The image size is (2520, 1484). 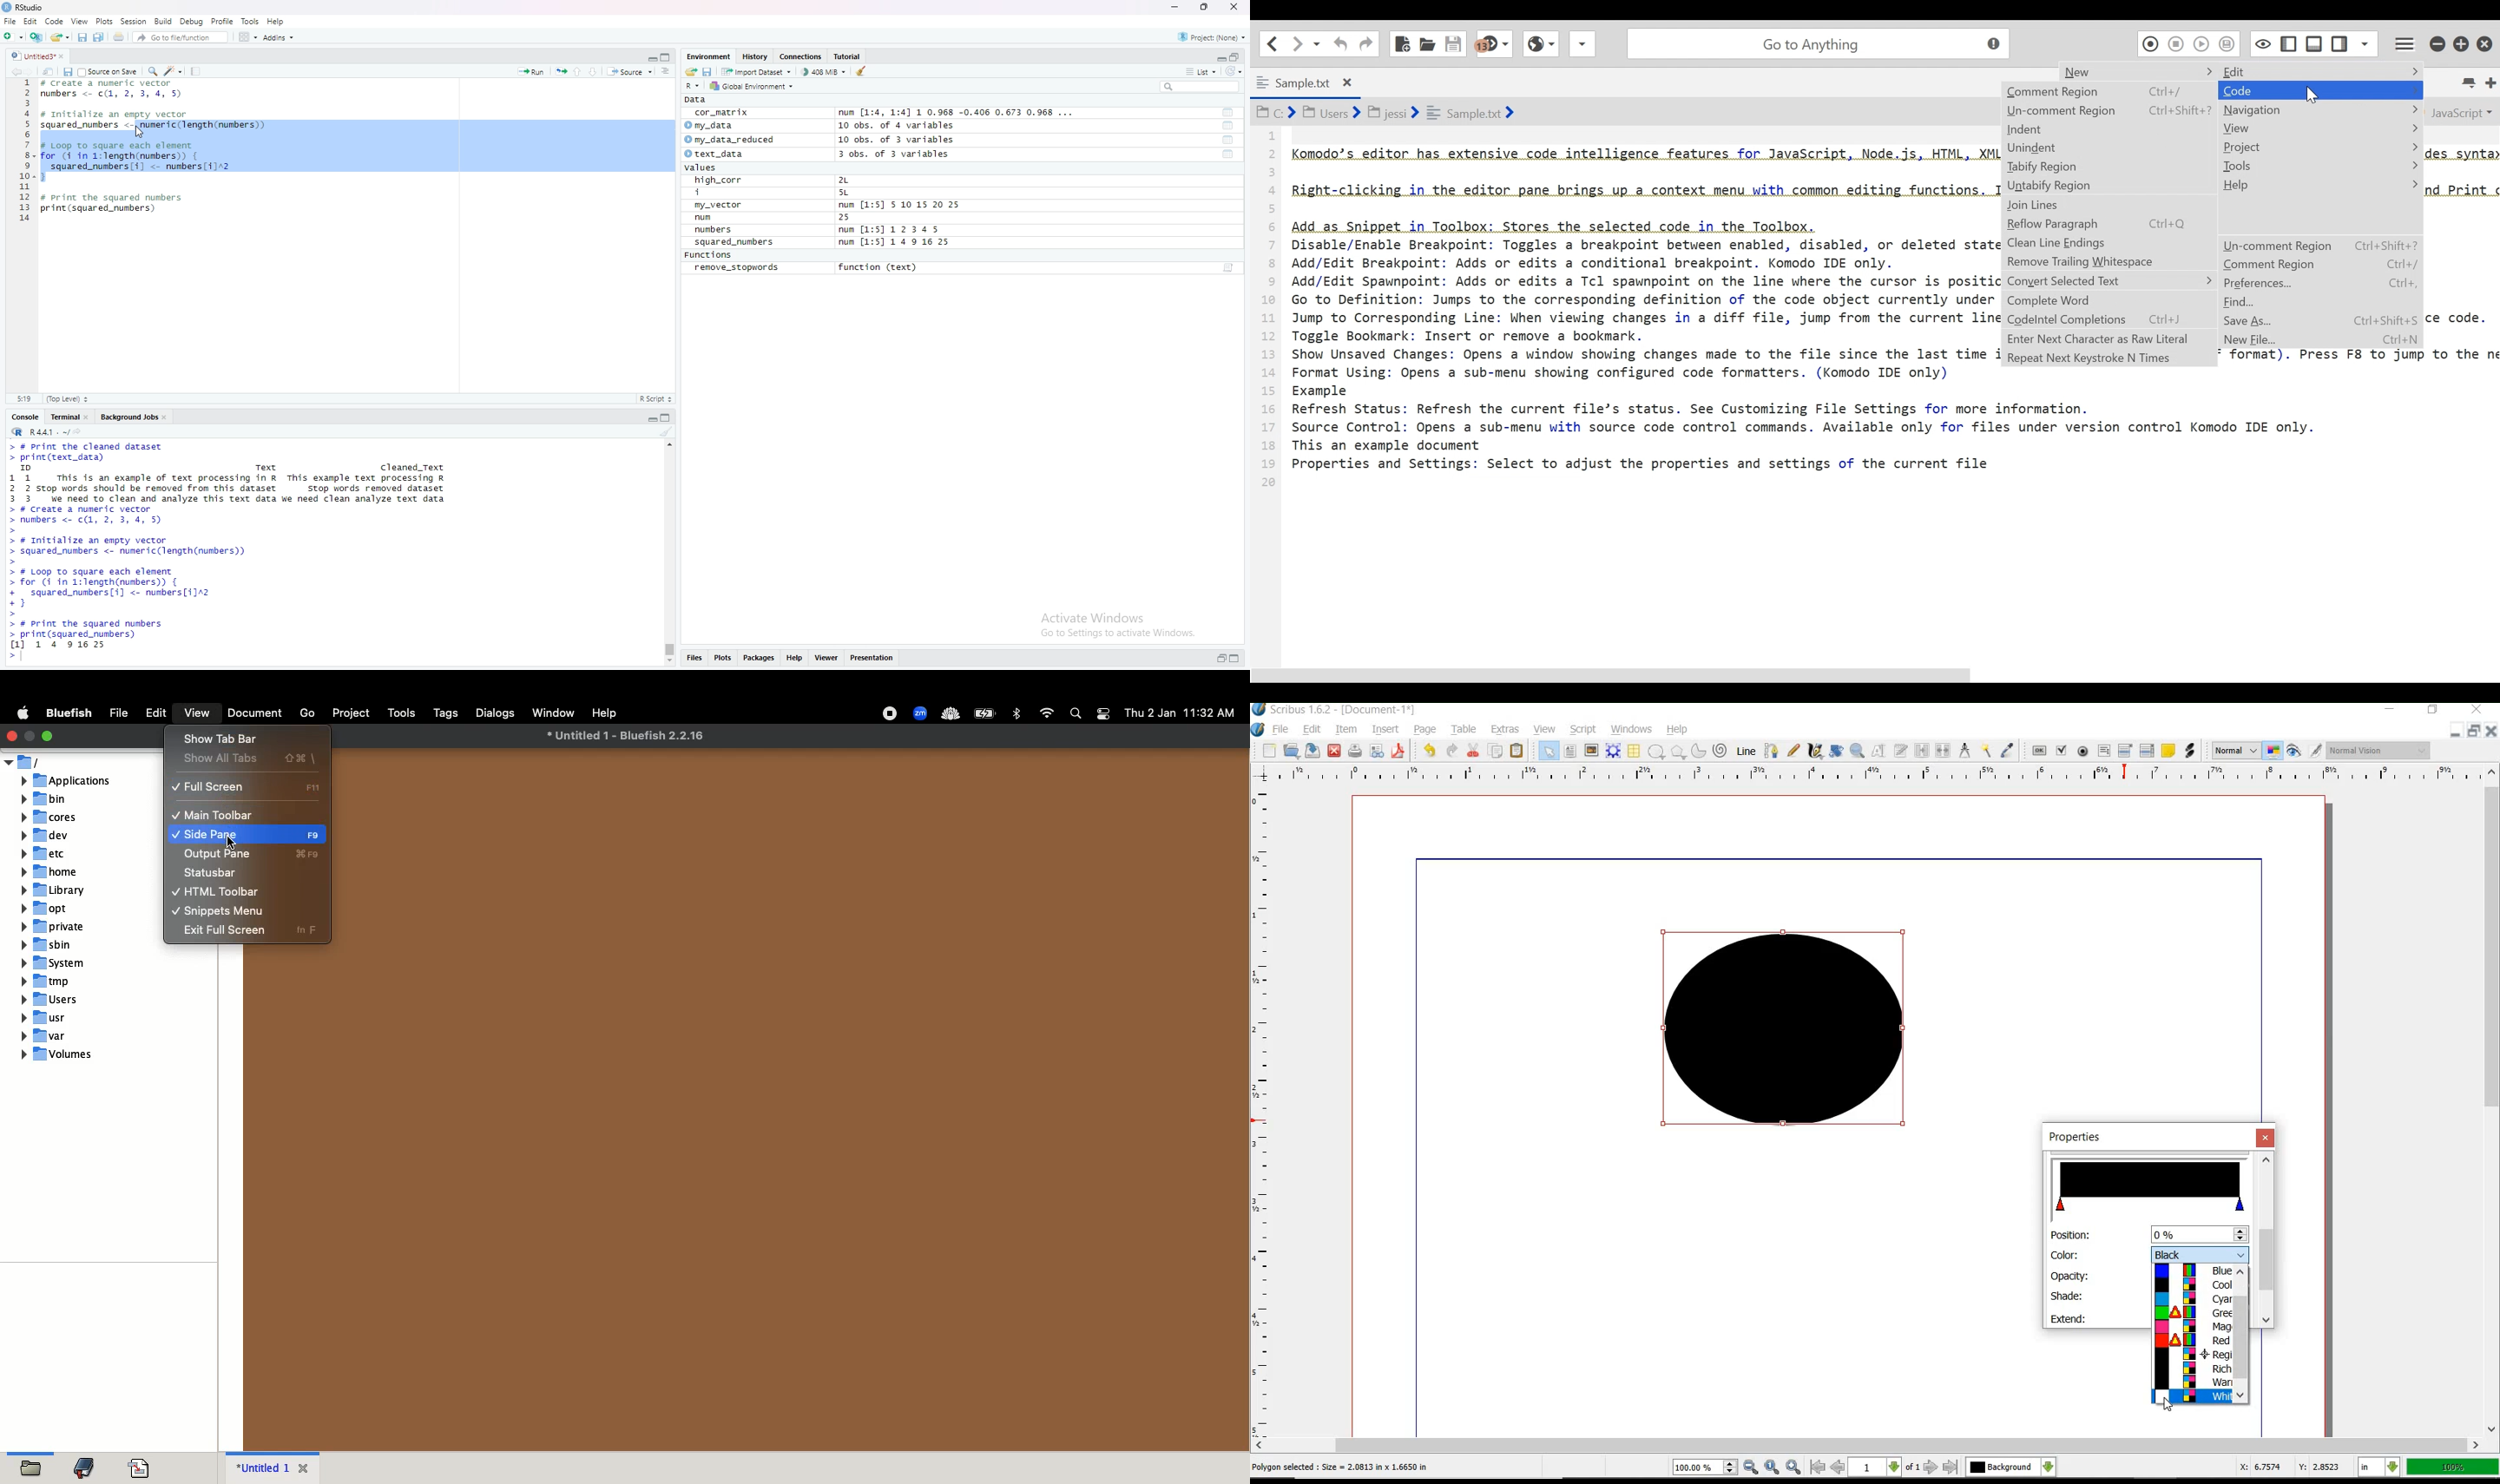 What do you see at coordinates (716, 230) in the screenshot?
I see `numbers` at bounding box center [716, 230].